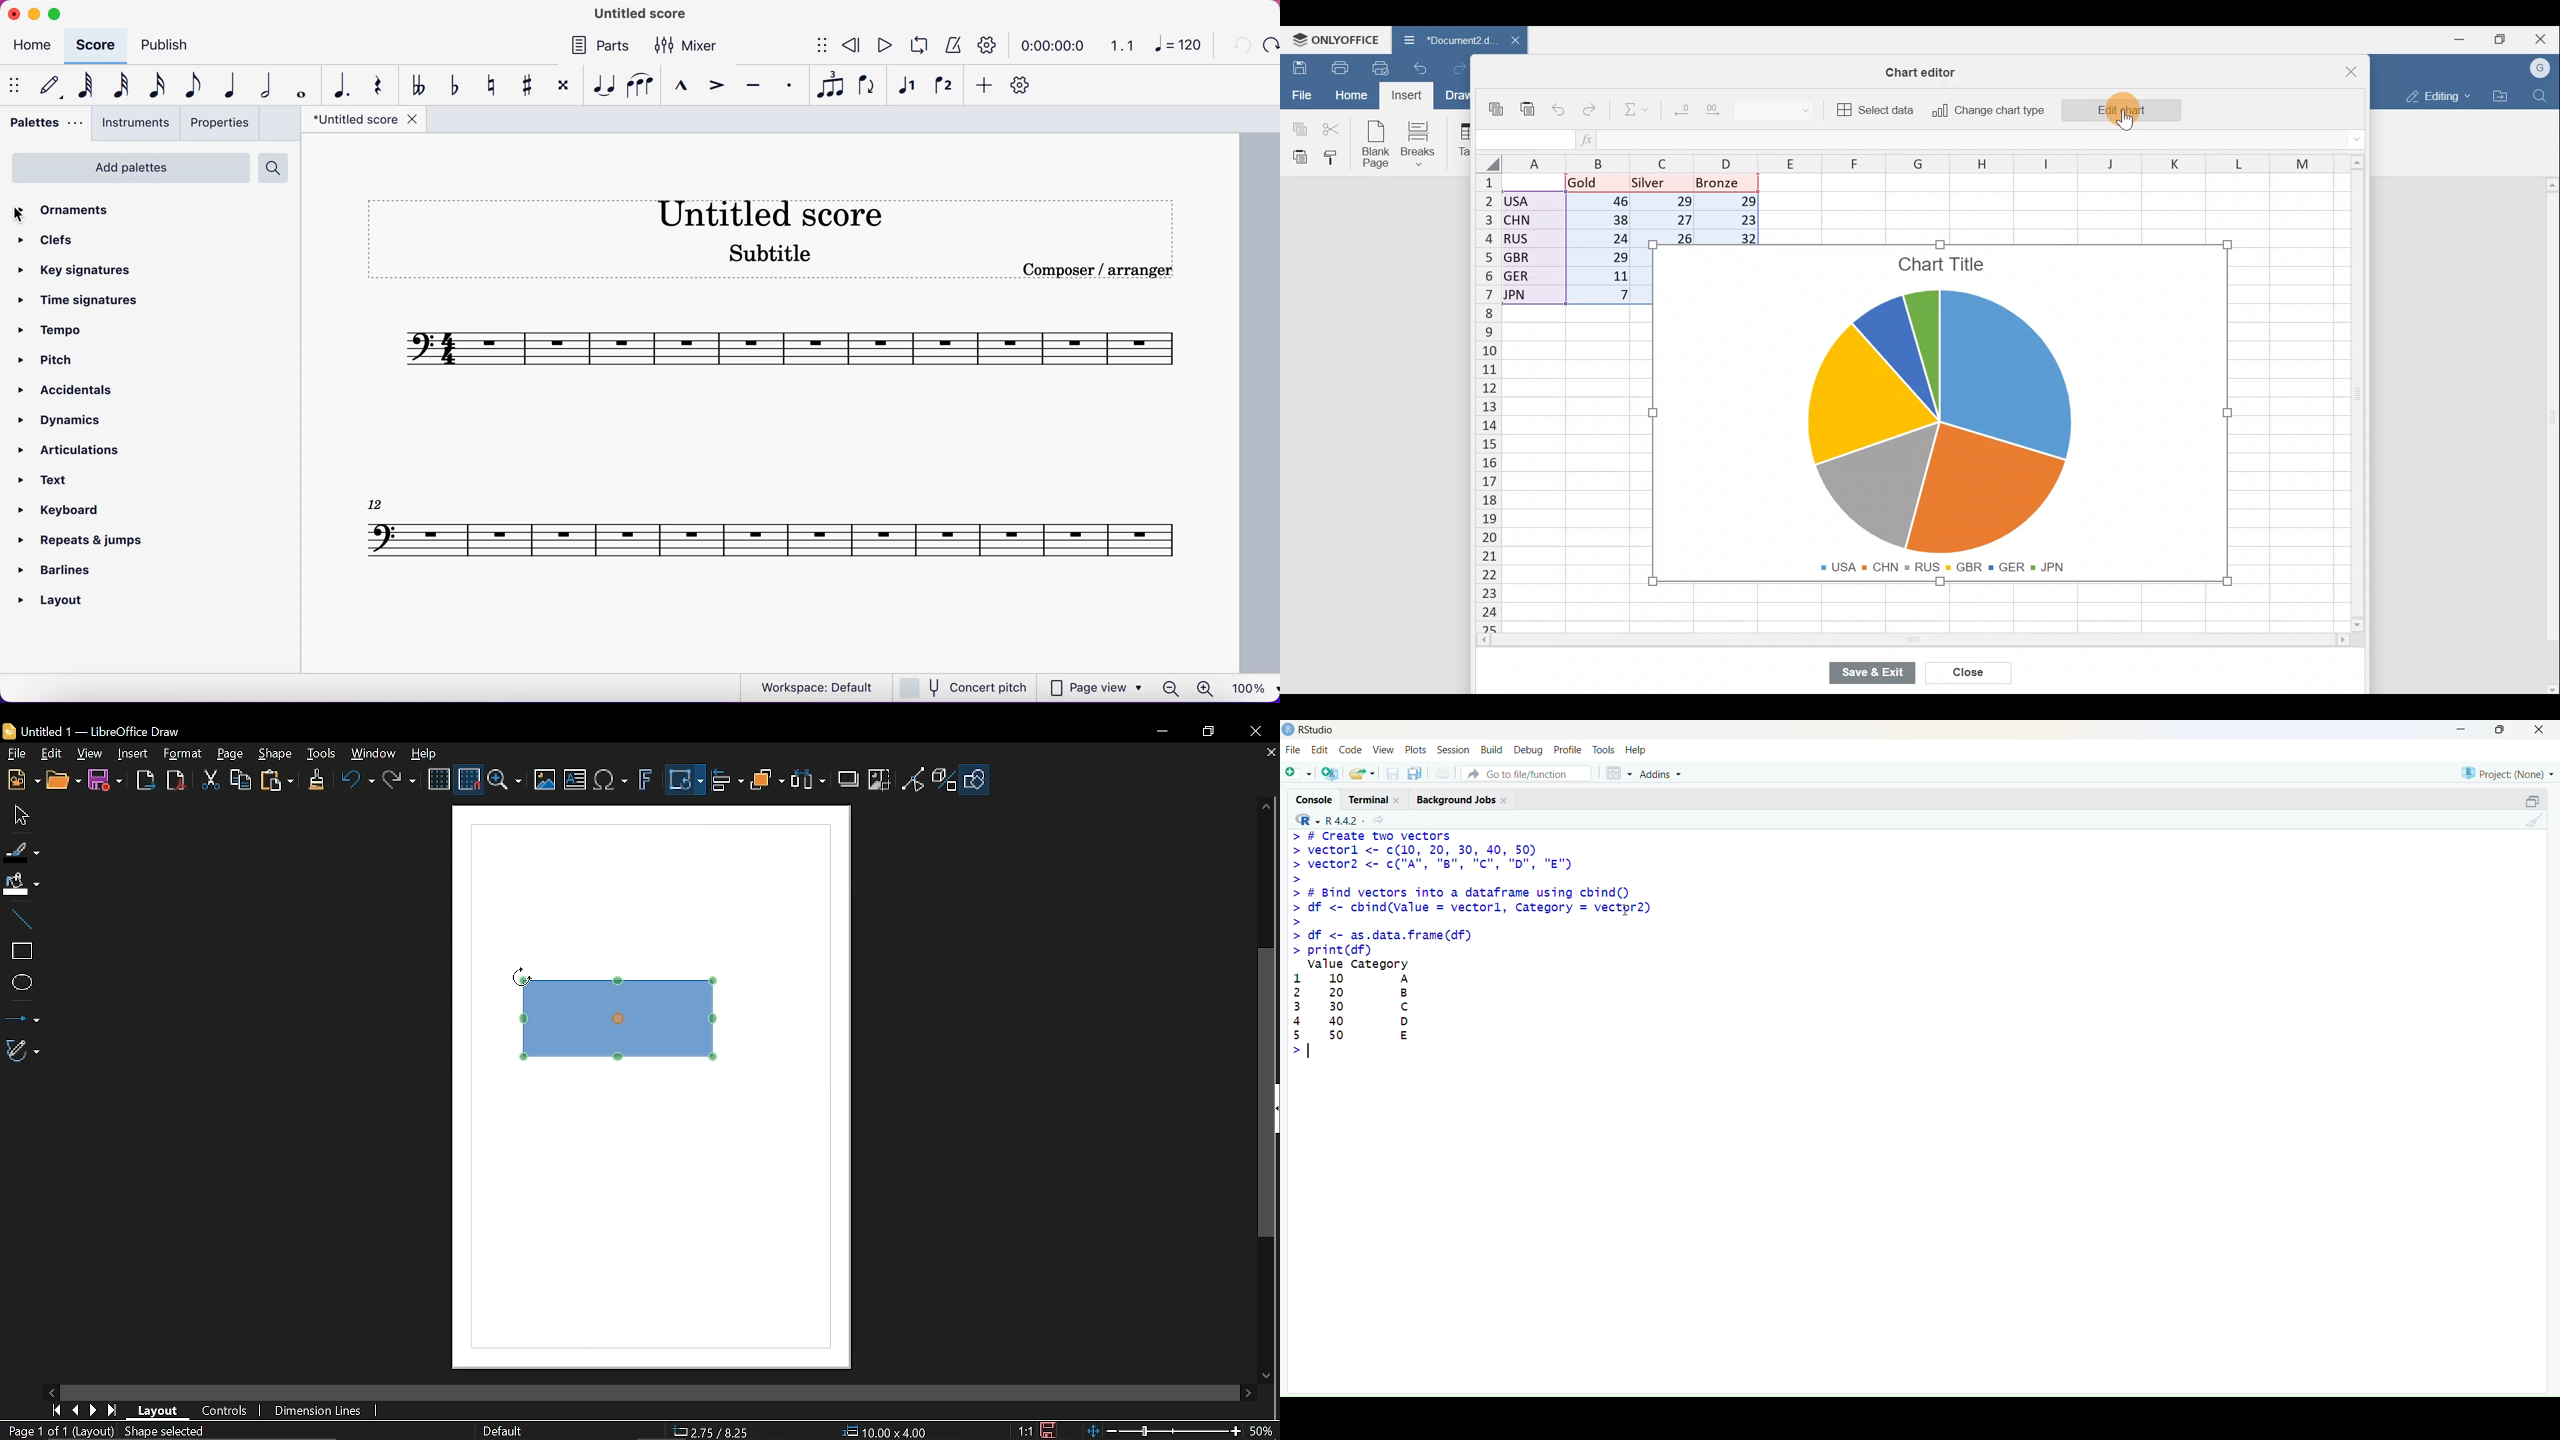 This screenshot has height=1456, width=2576. I want to click on Debug, so click(1529, 749).